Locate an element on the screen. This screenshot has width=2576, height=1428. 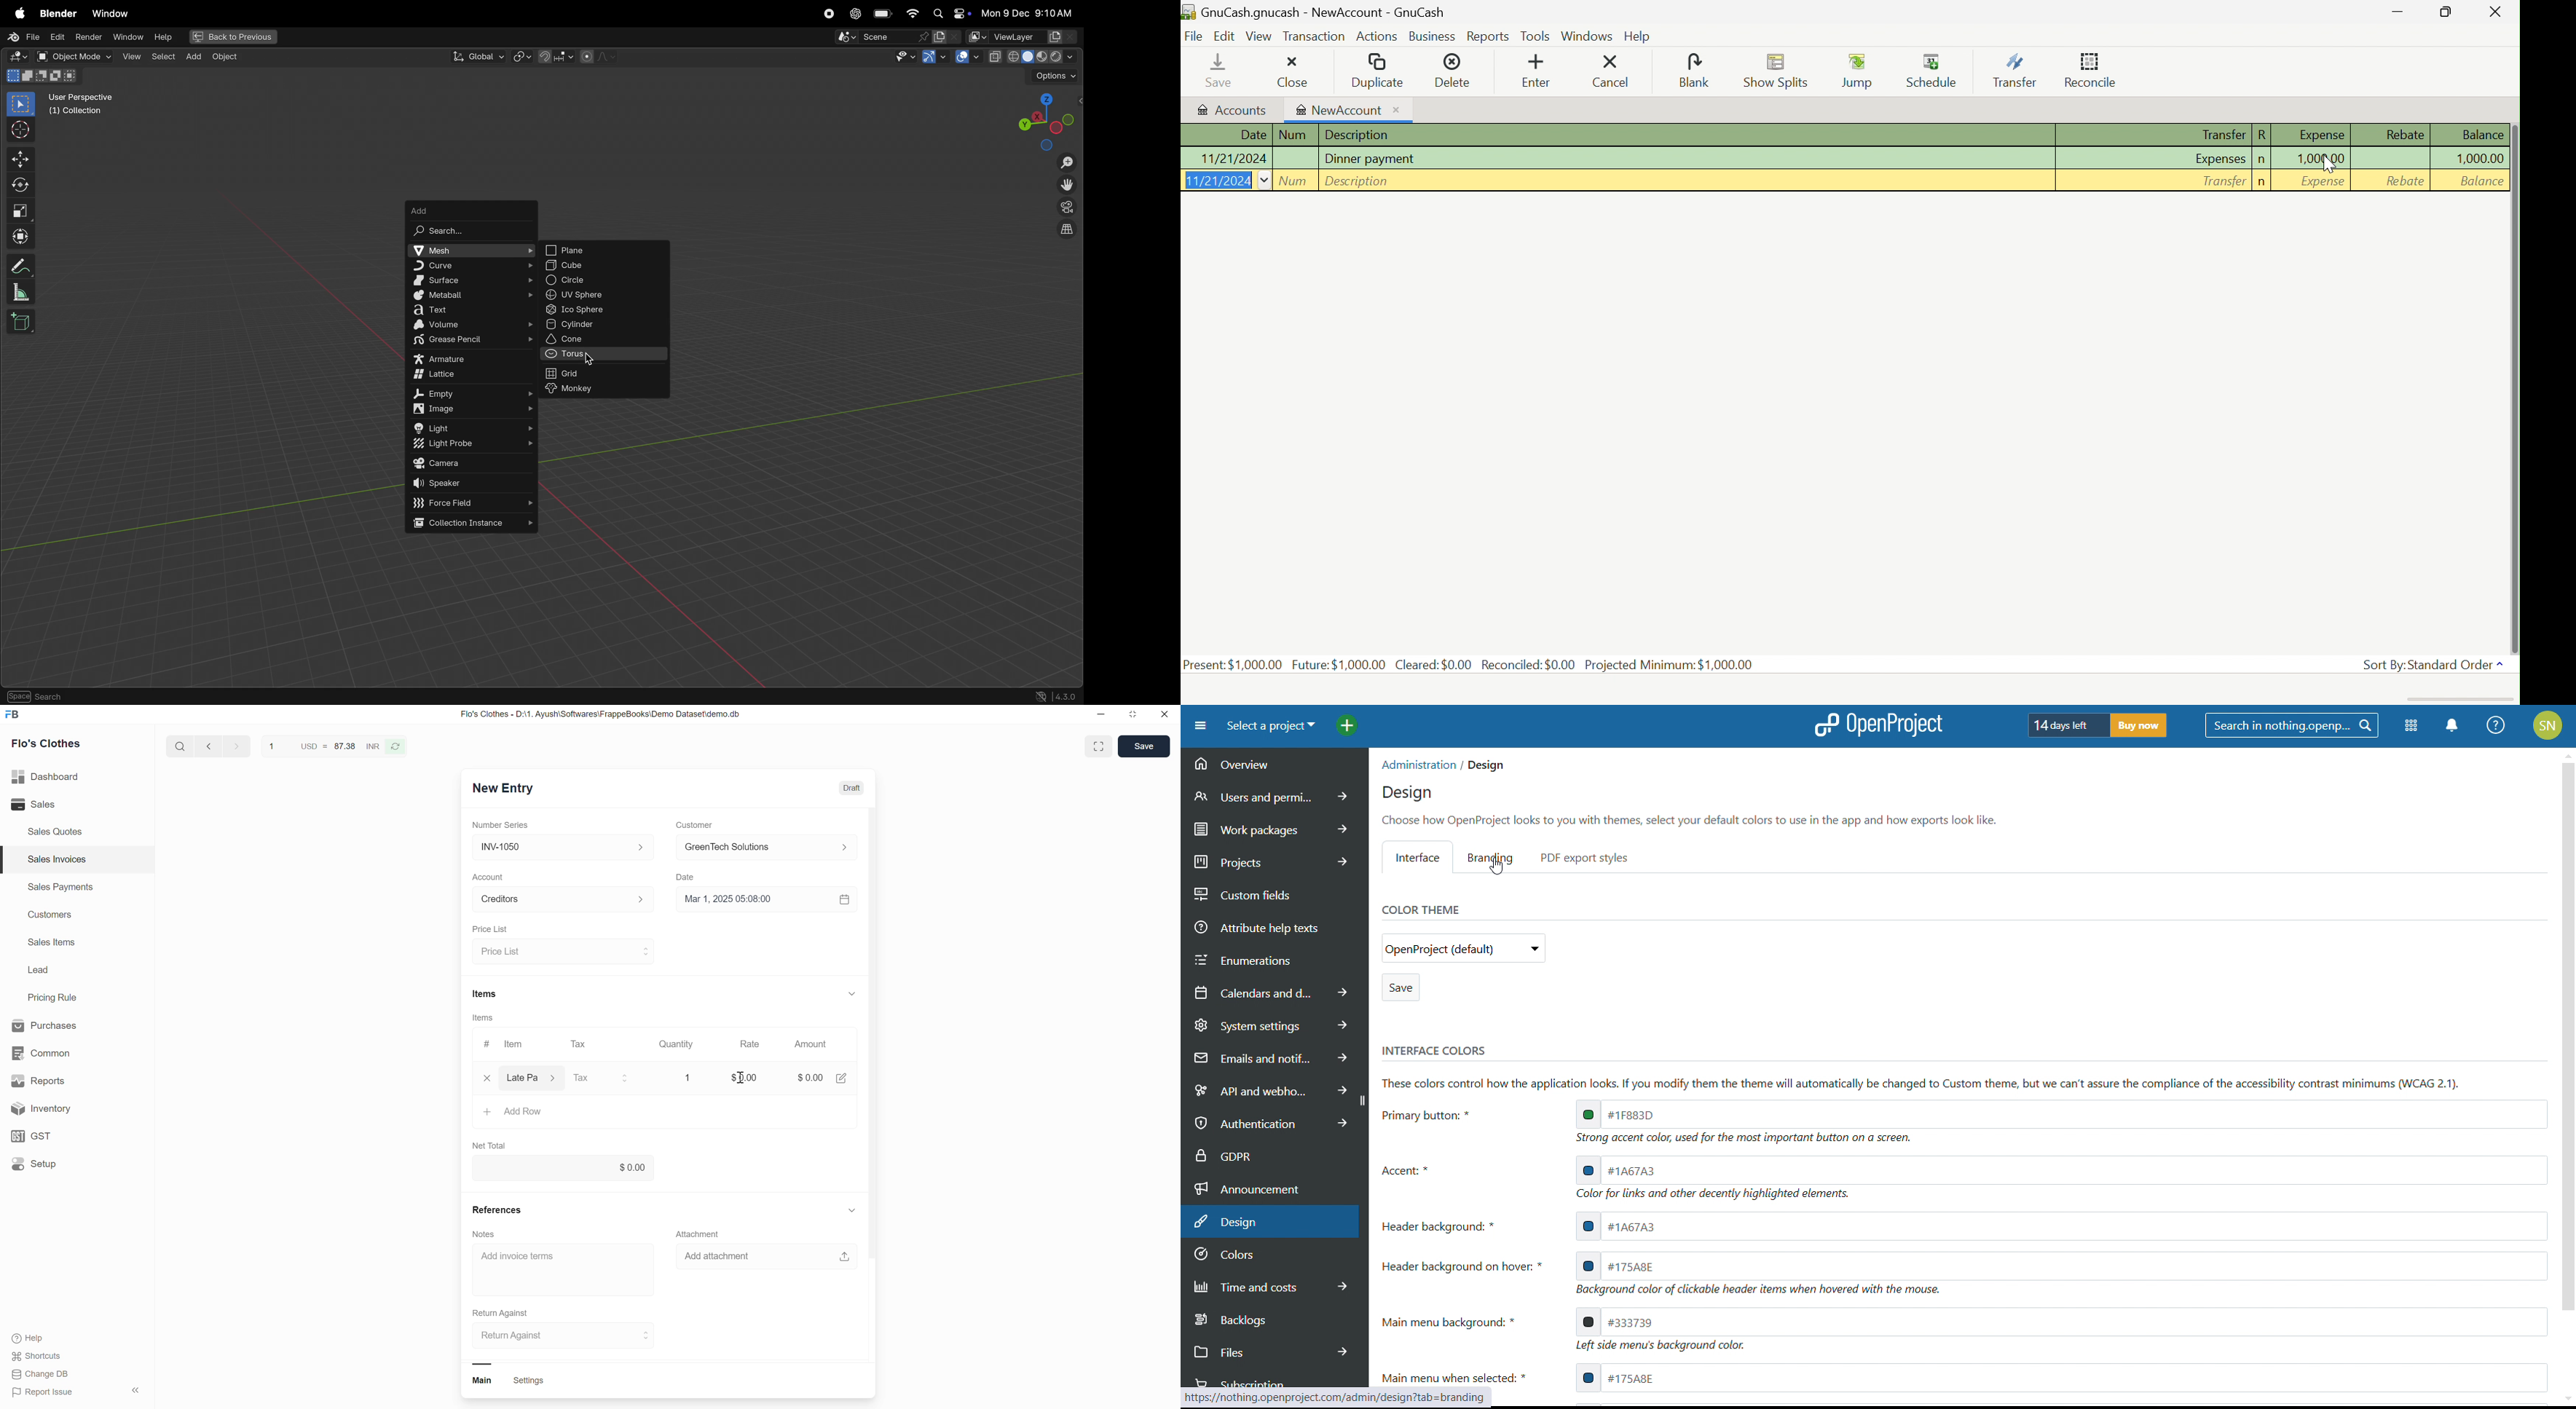
Setup is located at coordinates (68, 1168).